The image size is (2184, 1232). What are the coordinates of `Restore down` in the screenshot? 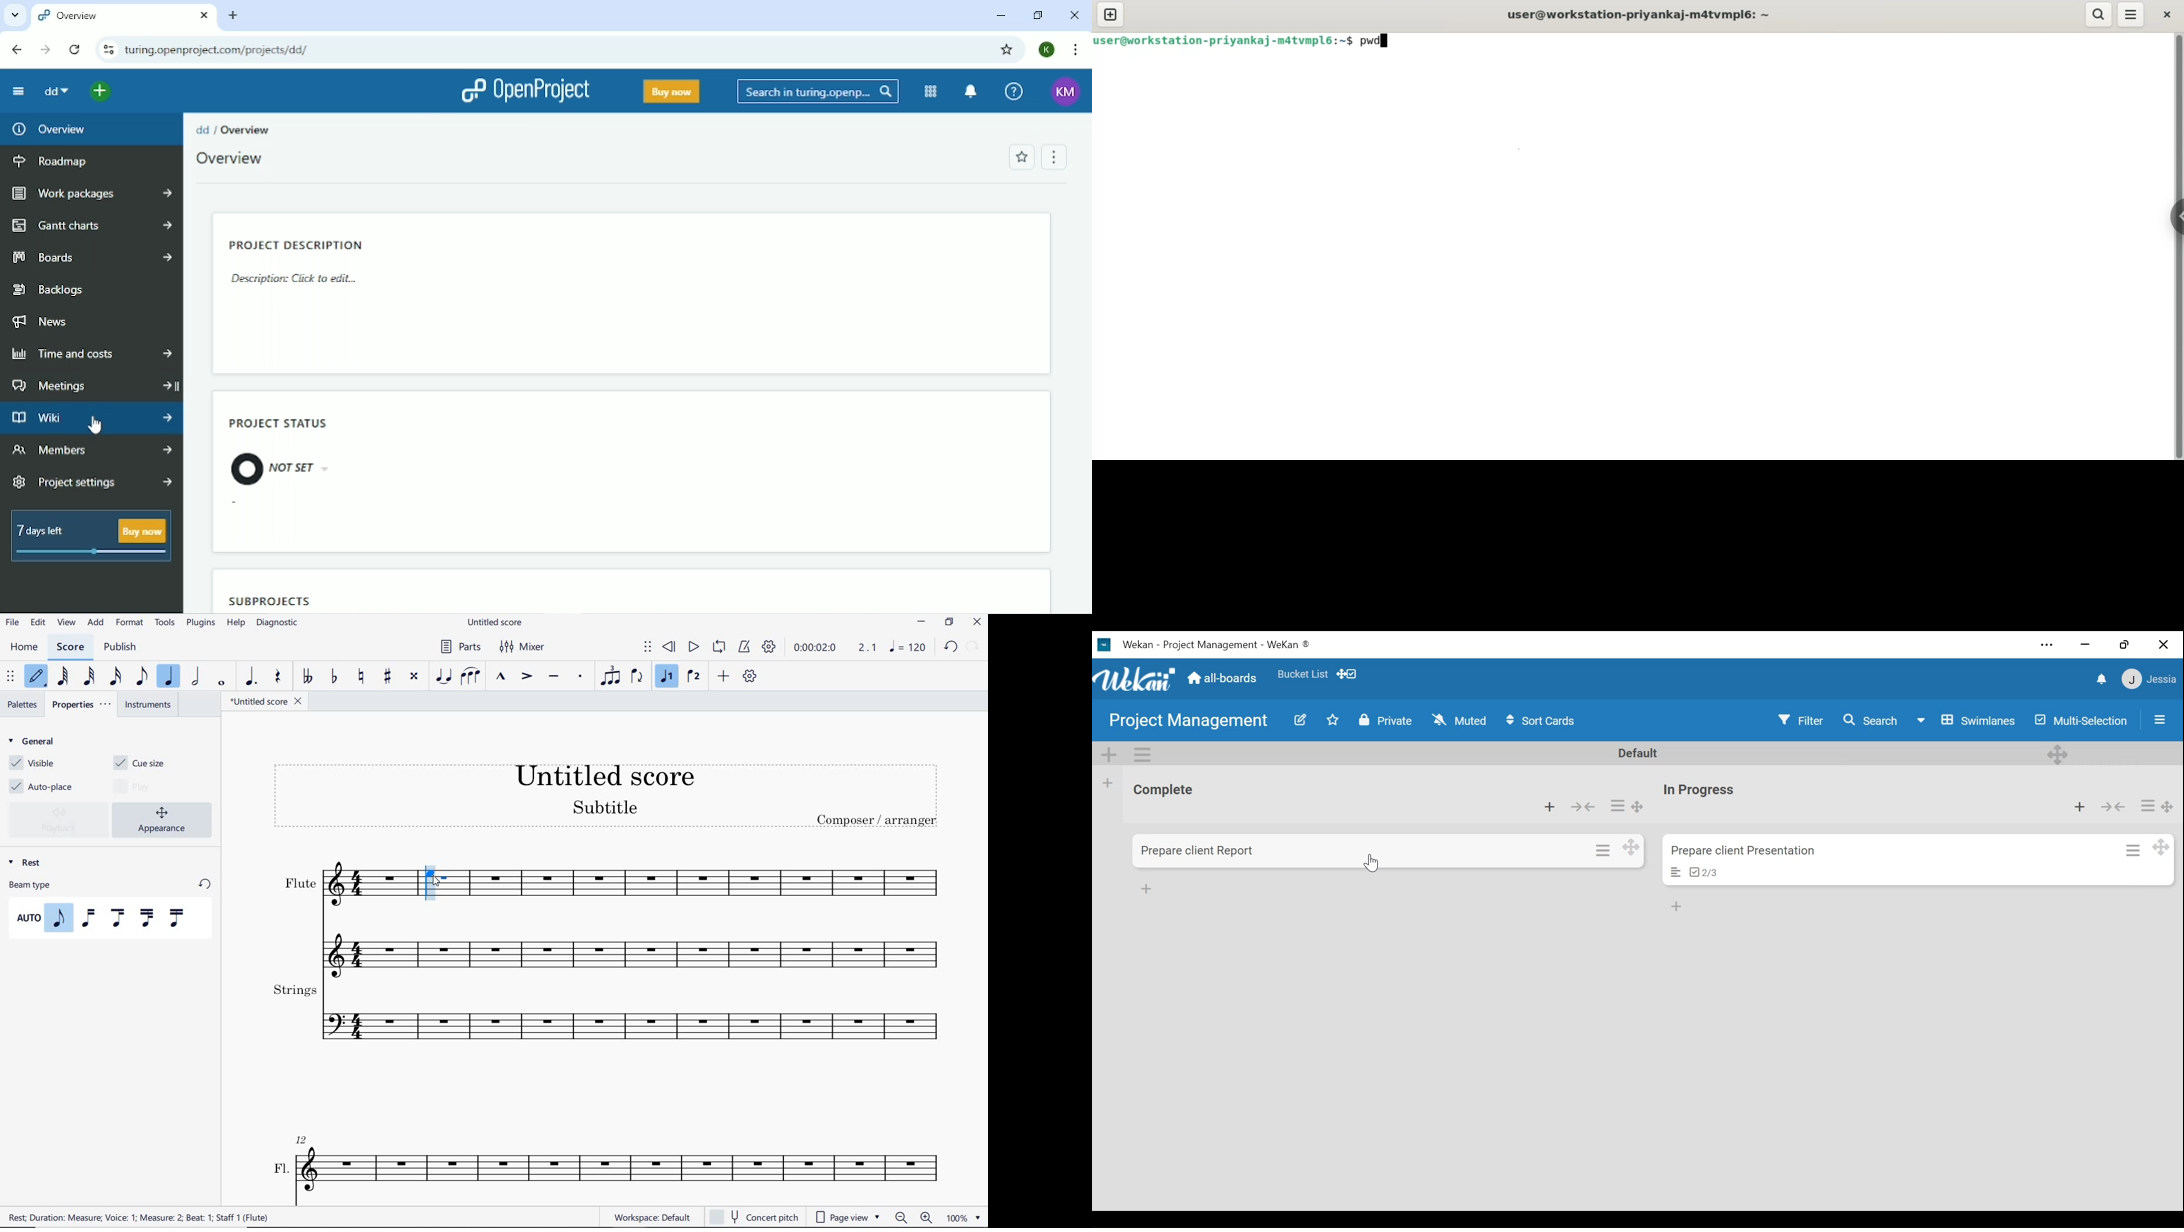 It's located at (1036, 15).